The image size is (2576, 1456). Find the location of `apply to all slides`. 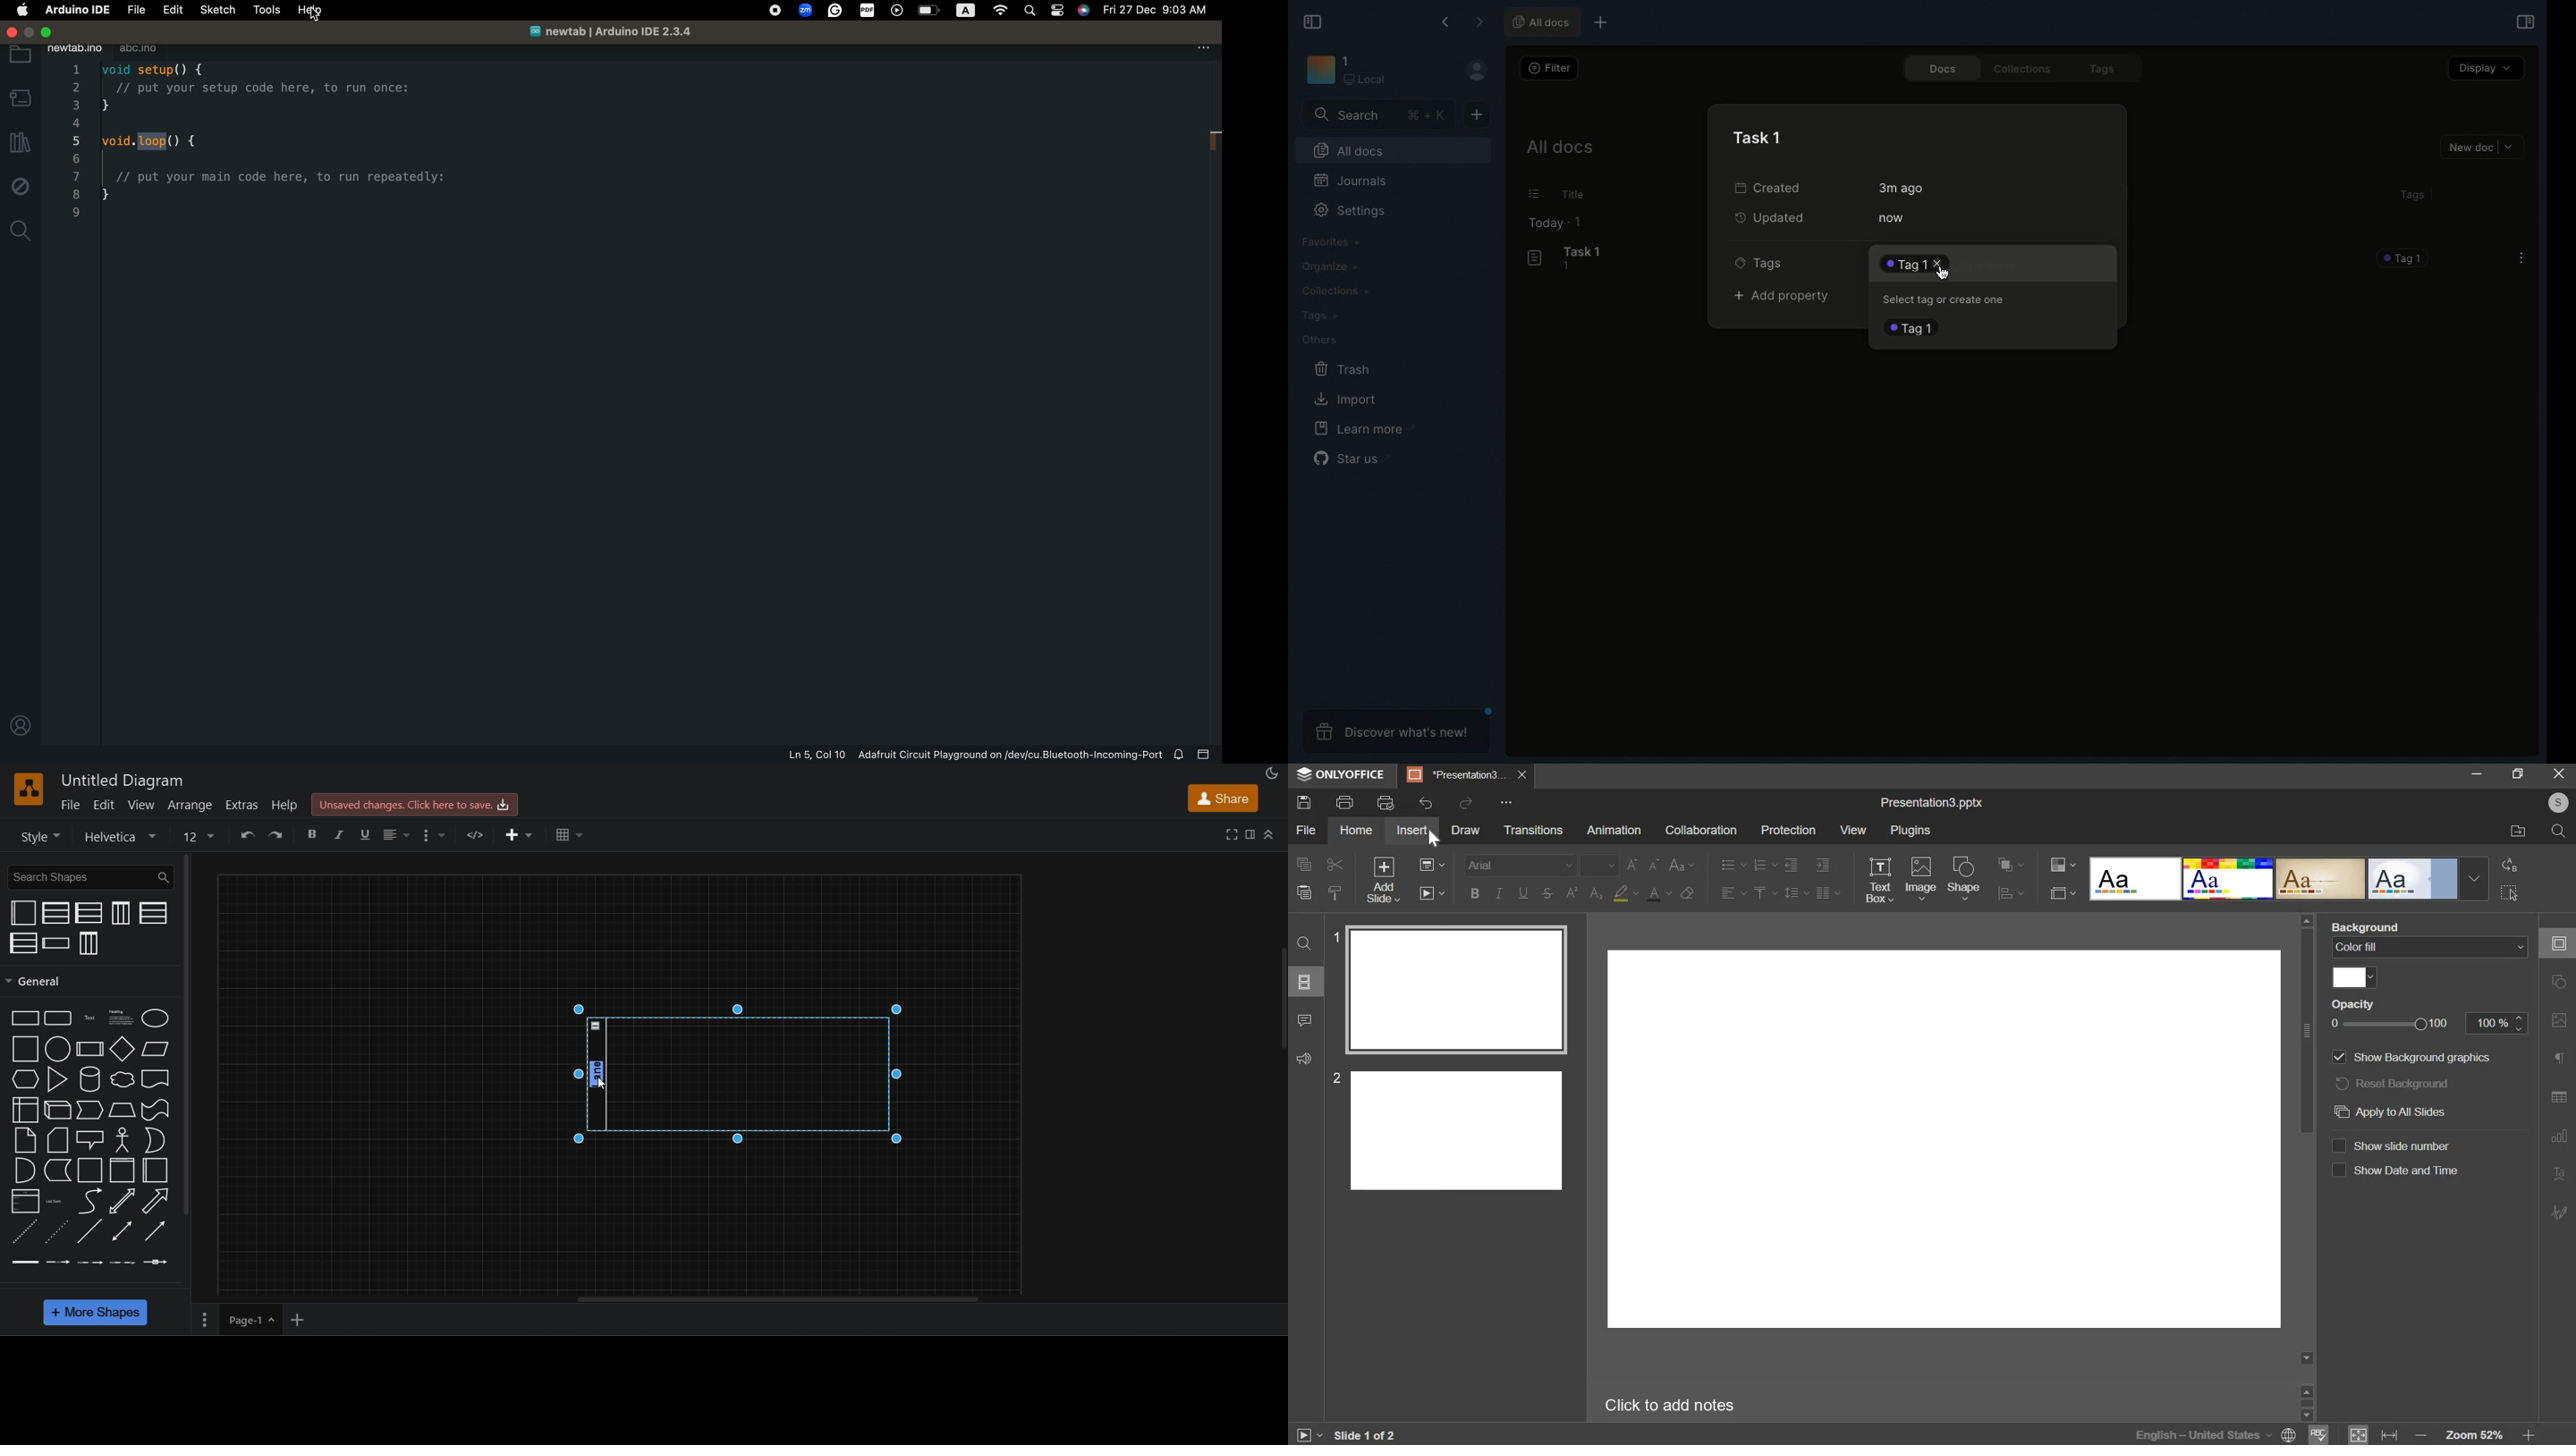

apply to all slides is located at coordinates (2413, 1113).